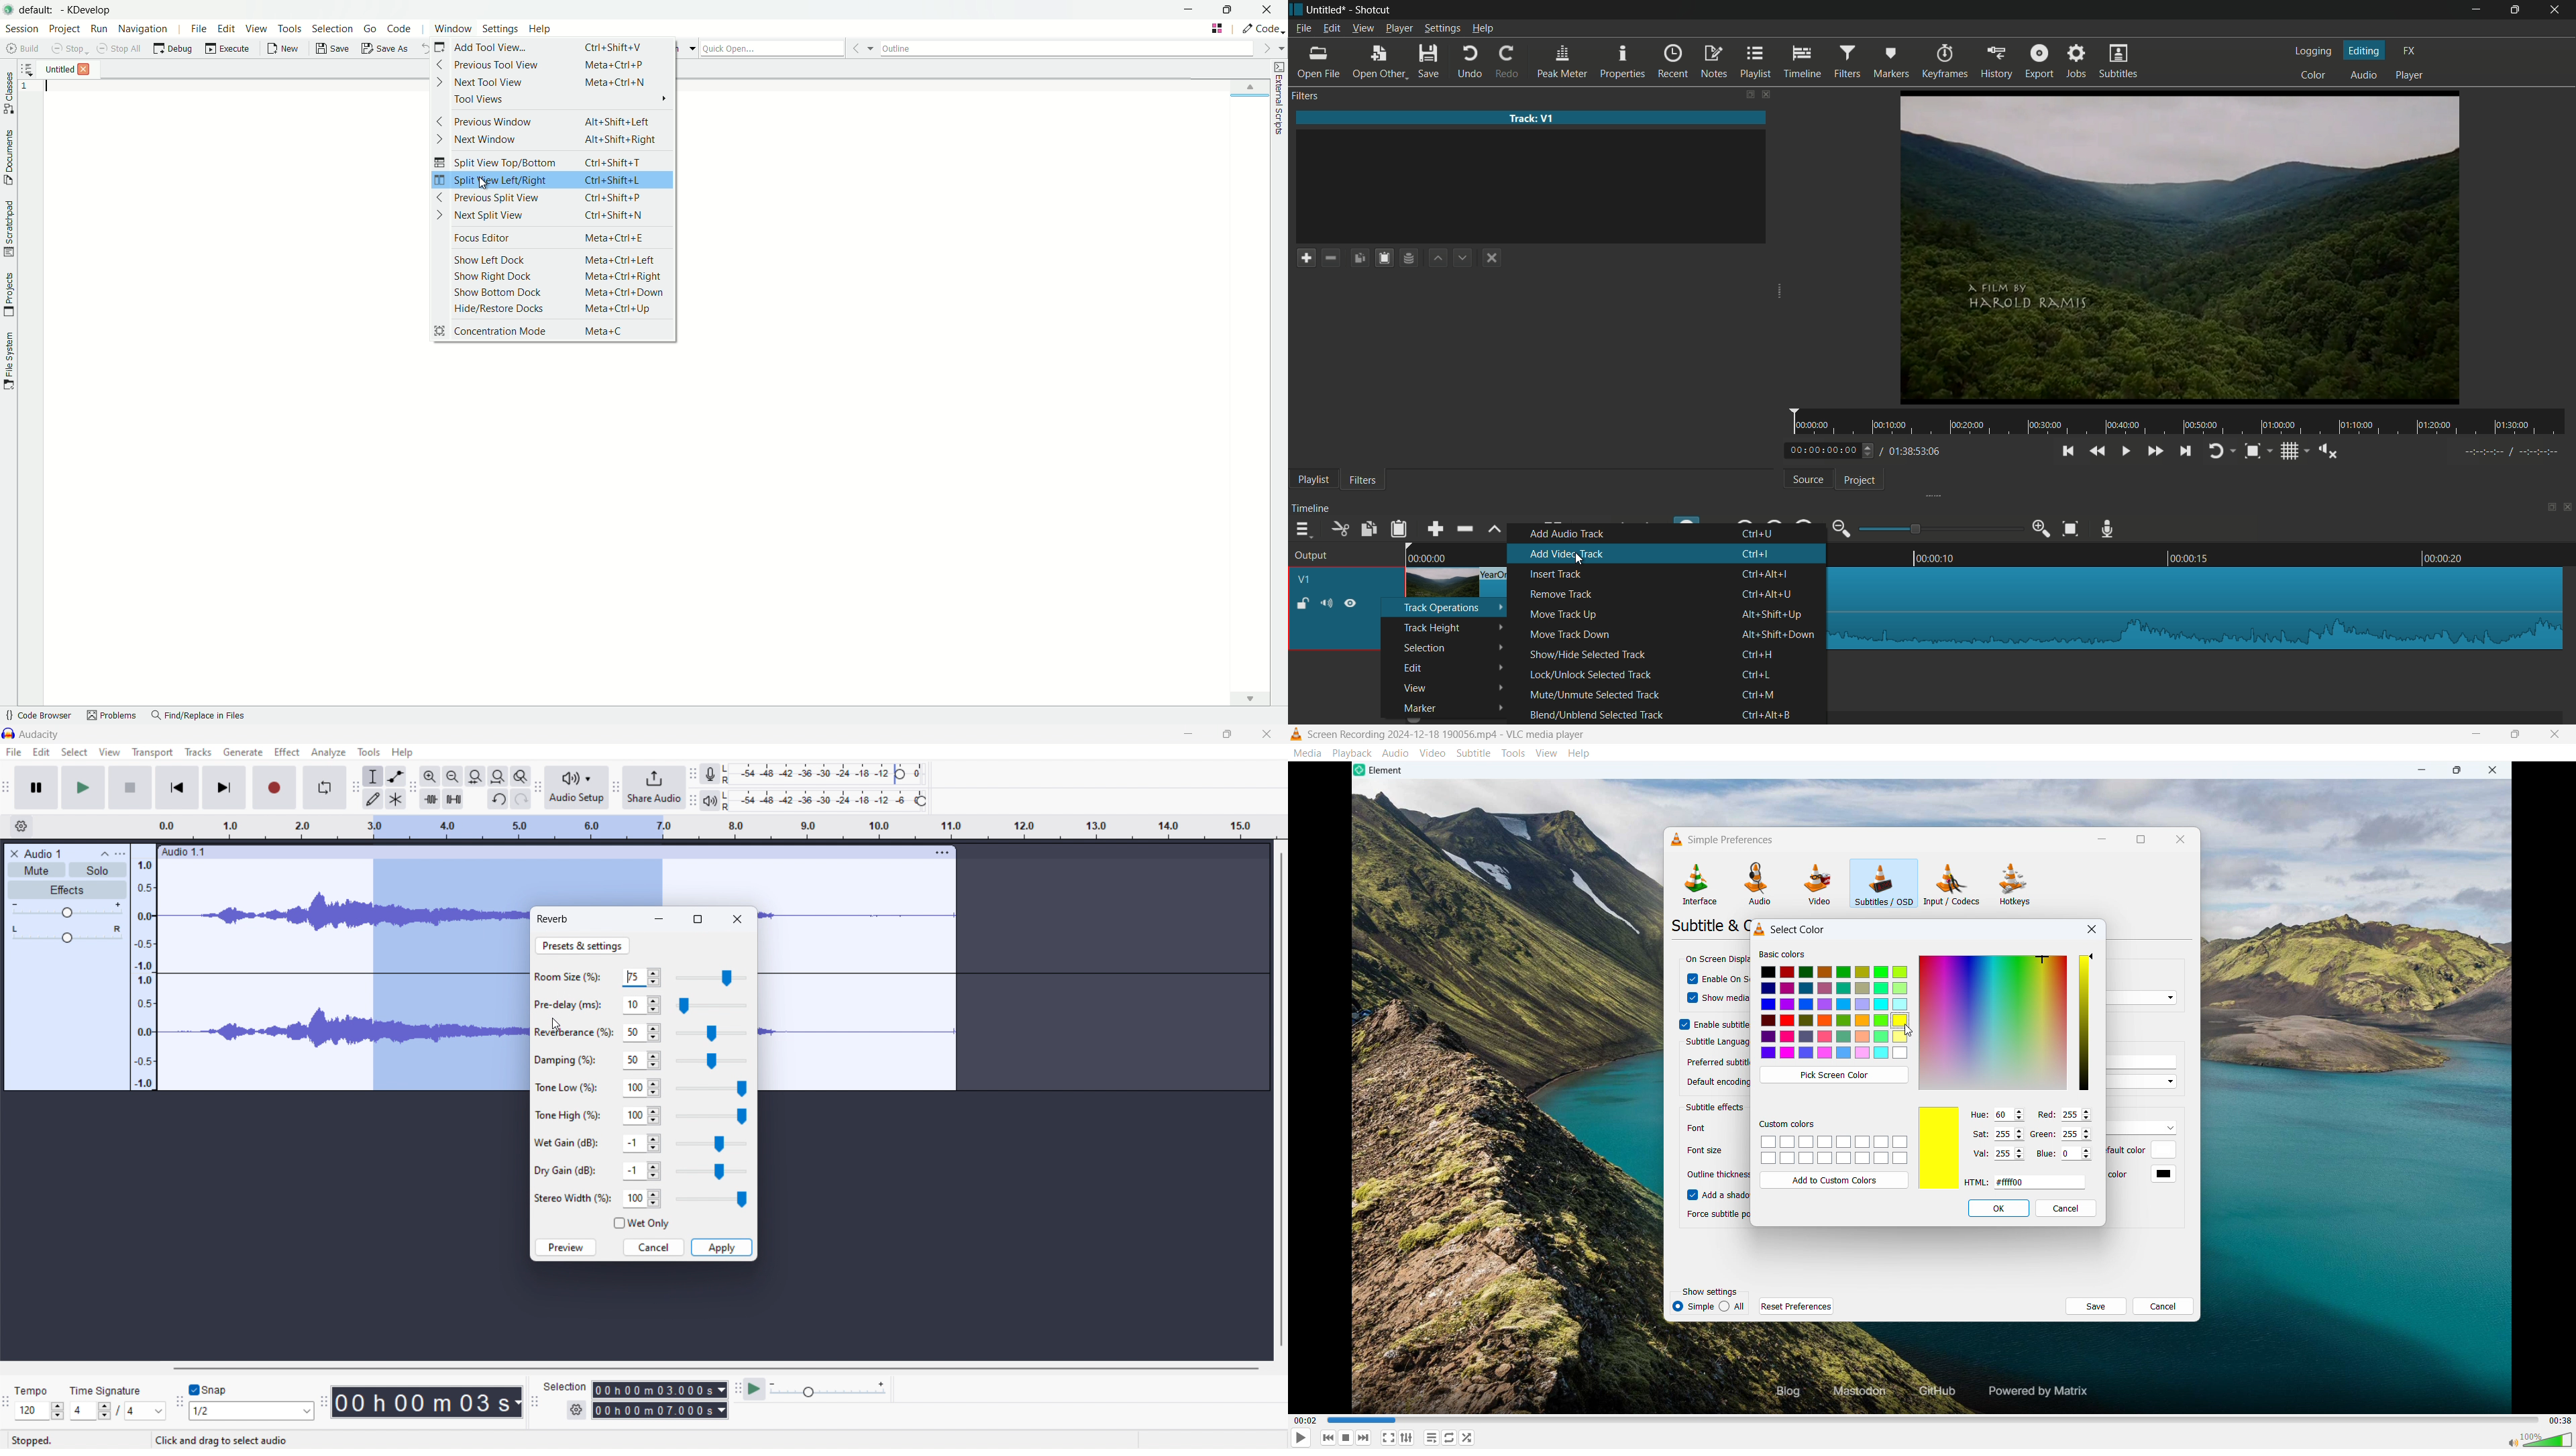  What do you see at coordinates (323, 788) in the screenshot?
I see `enable looping` at bounding box center [323, 788].